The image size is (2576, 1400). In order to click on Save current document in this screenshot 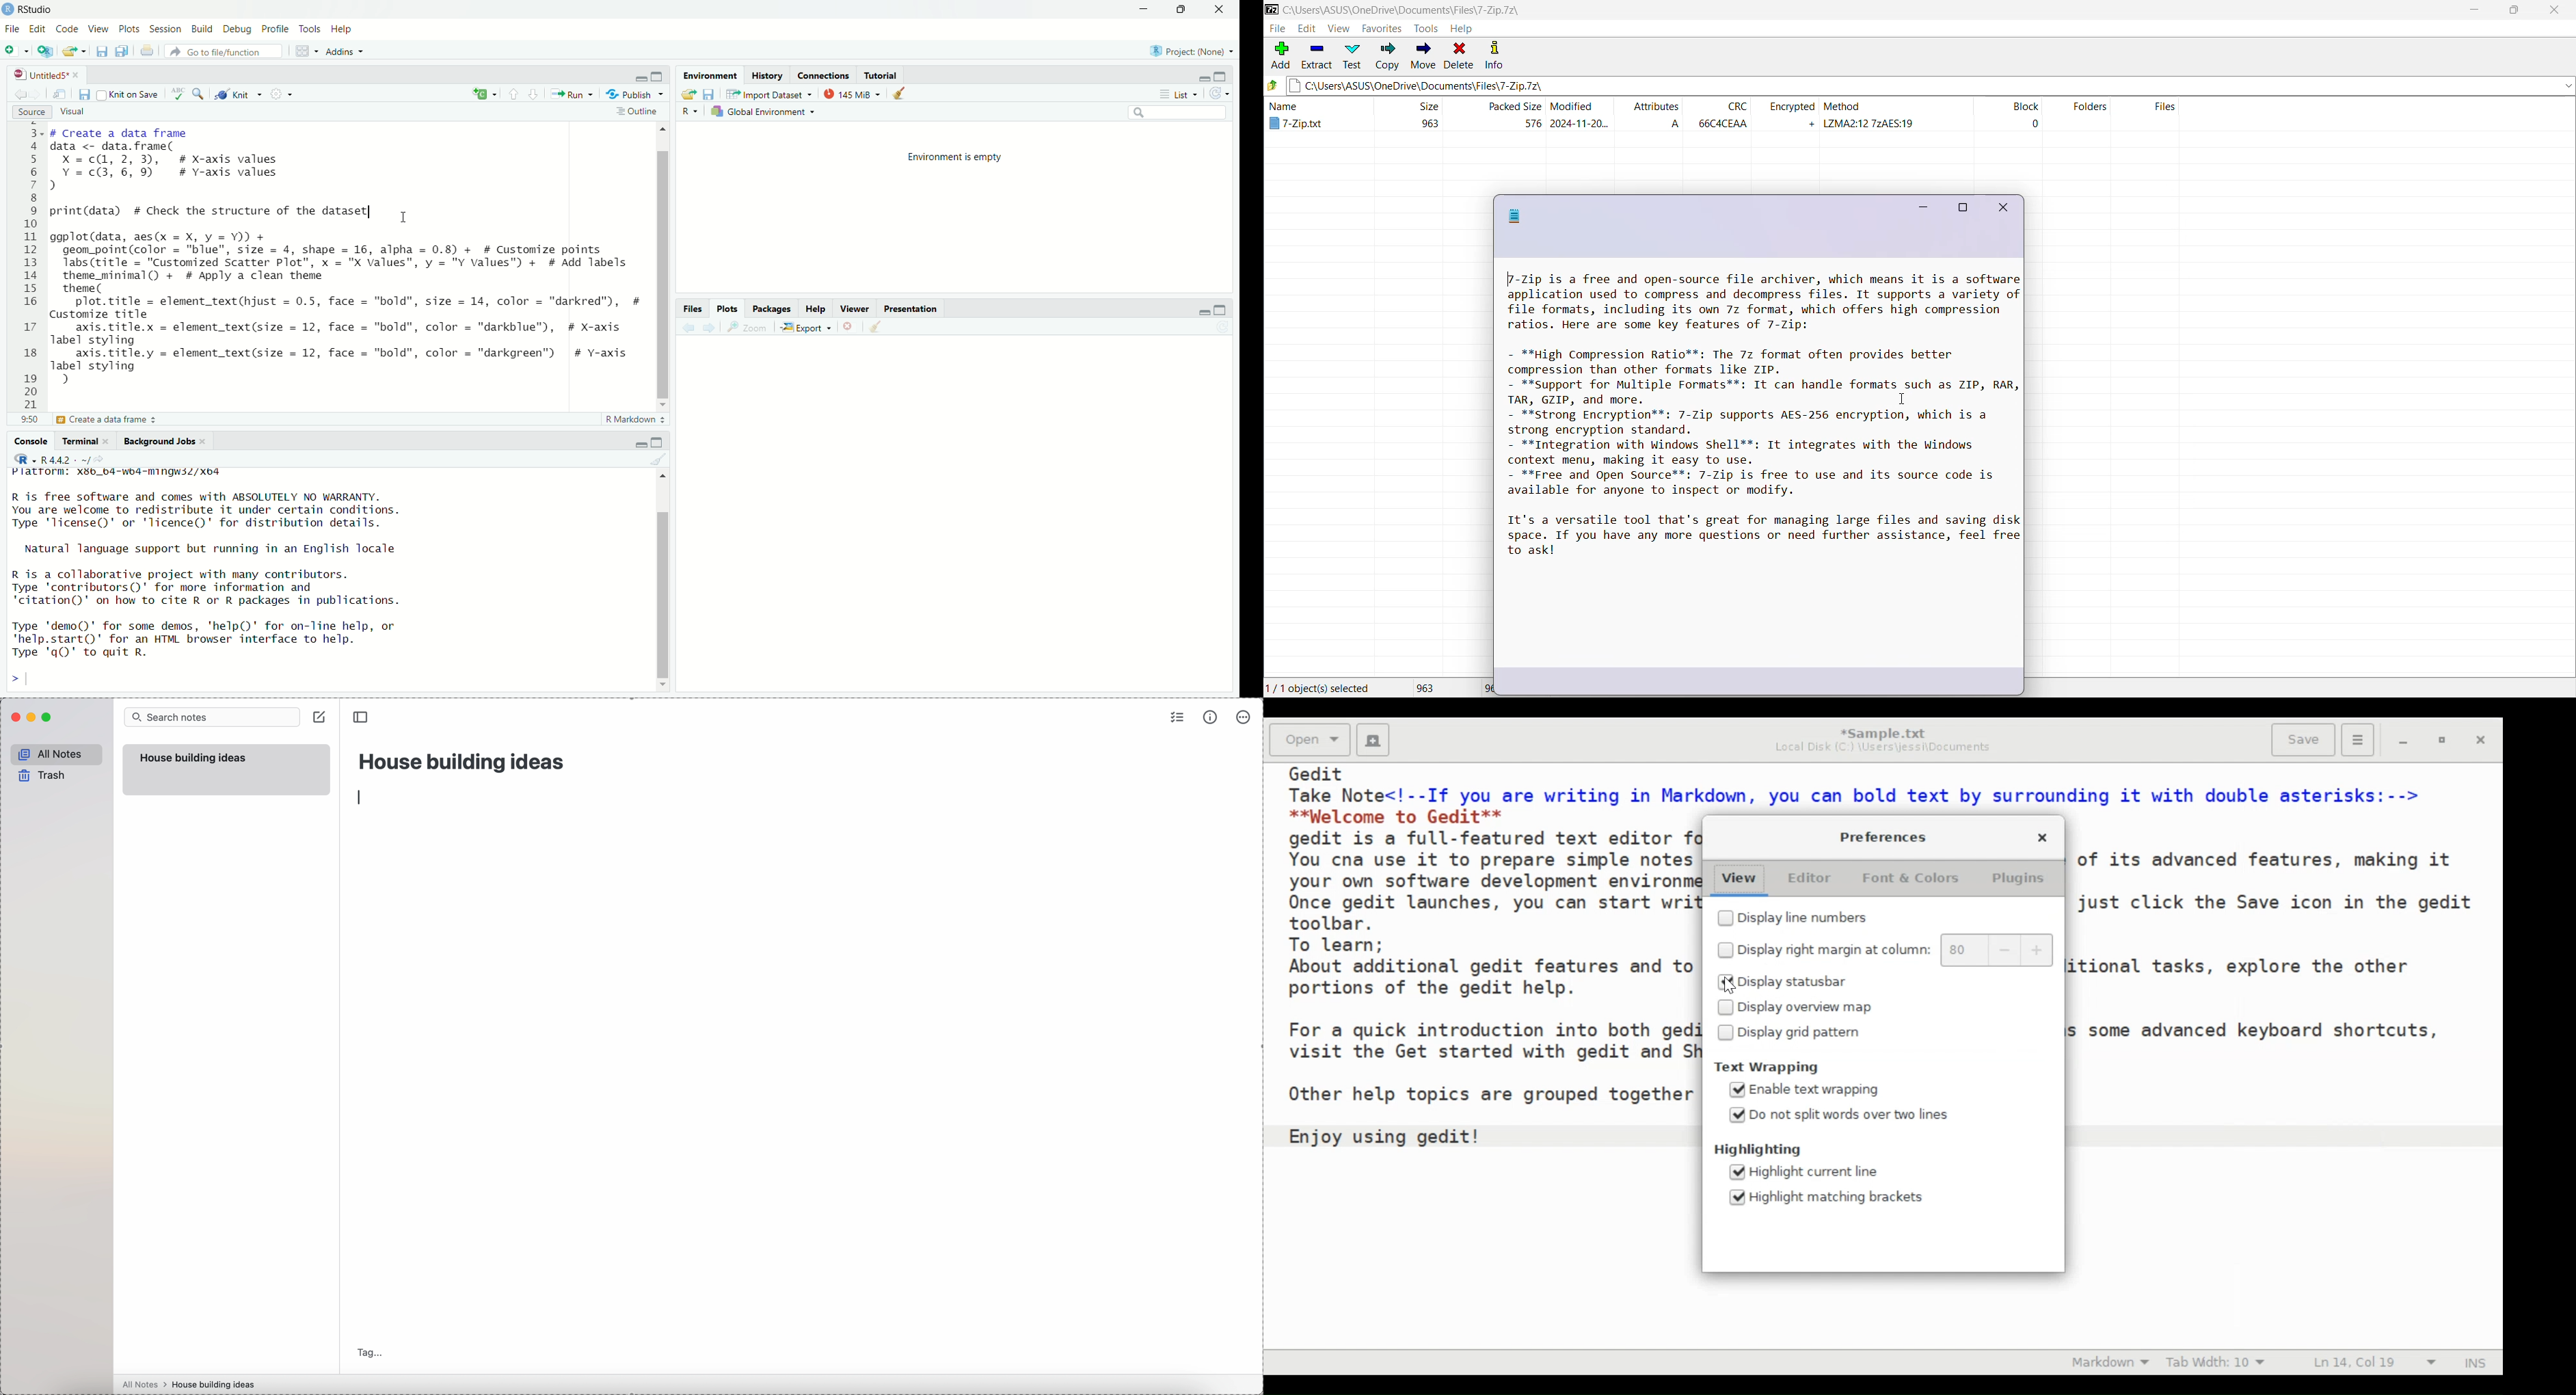, I will do `click(102, 51)`.